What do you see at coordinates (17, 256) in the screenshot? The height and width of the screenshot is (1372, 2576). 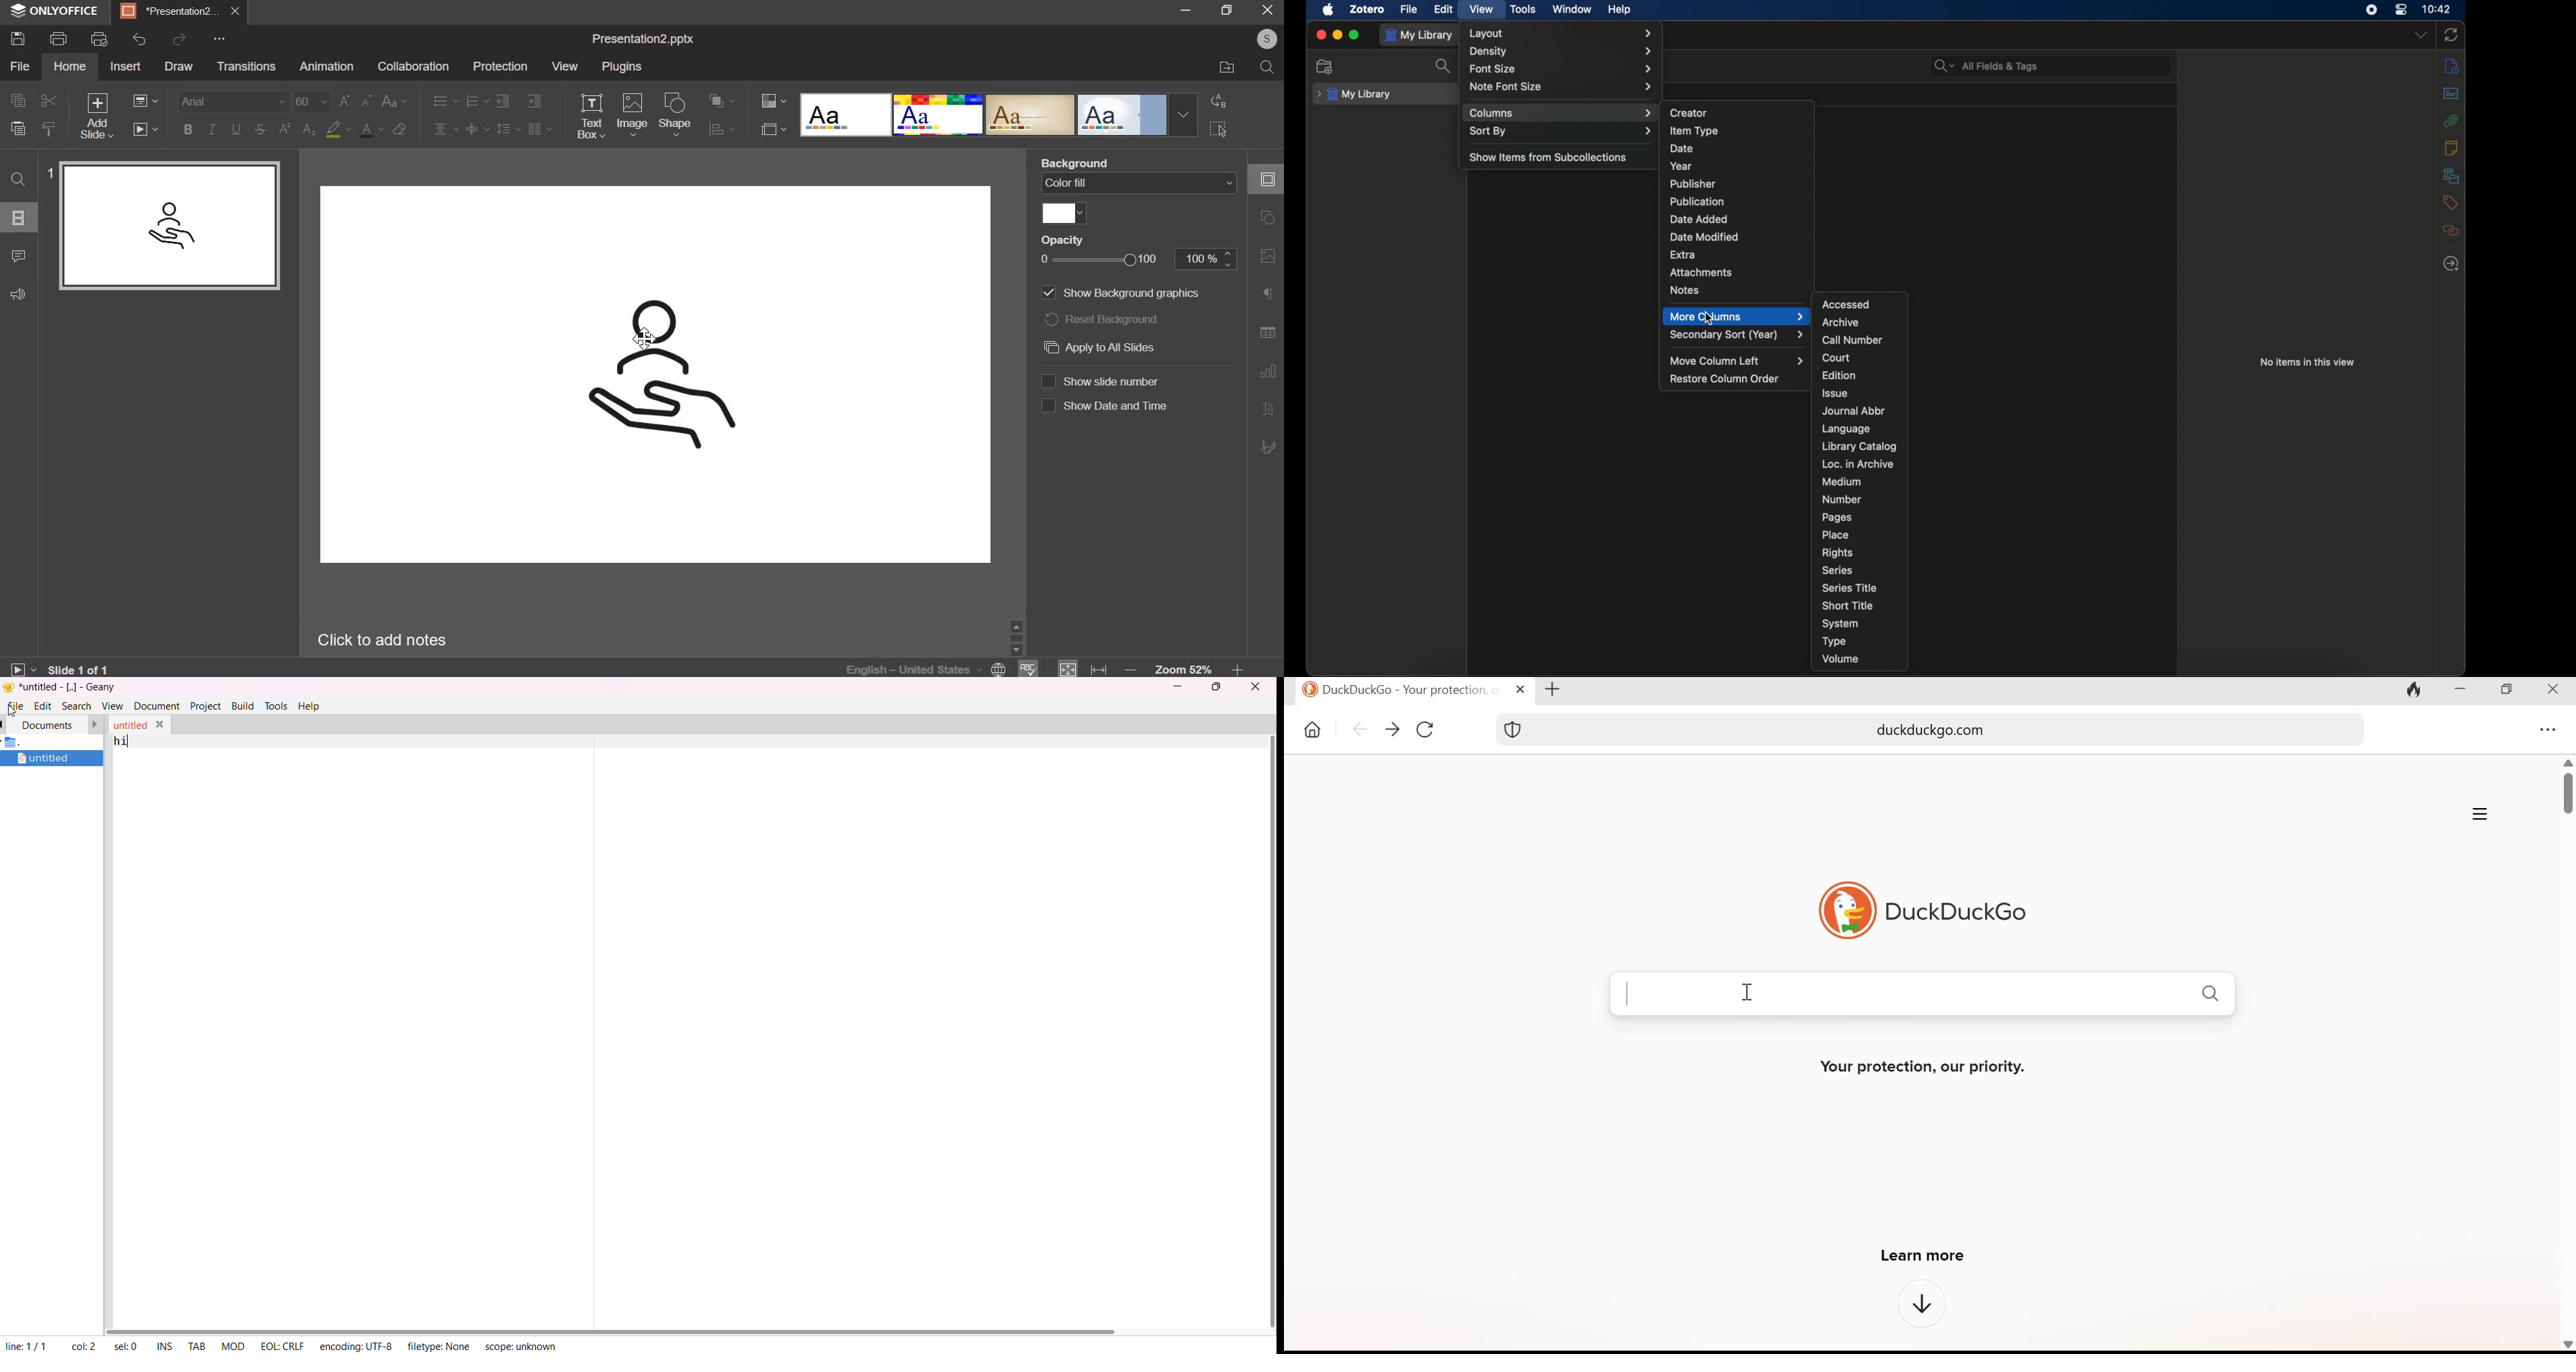 I see `comment` at bounding box center [17, 256].